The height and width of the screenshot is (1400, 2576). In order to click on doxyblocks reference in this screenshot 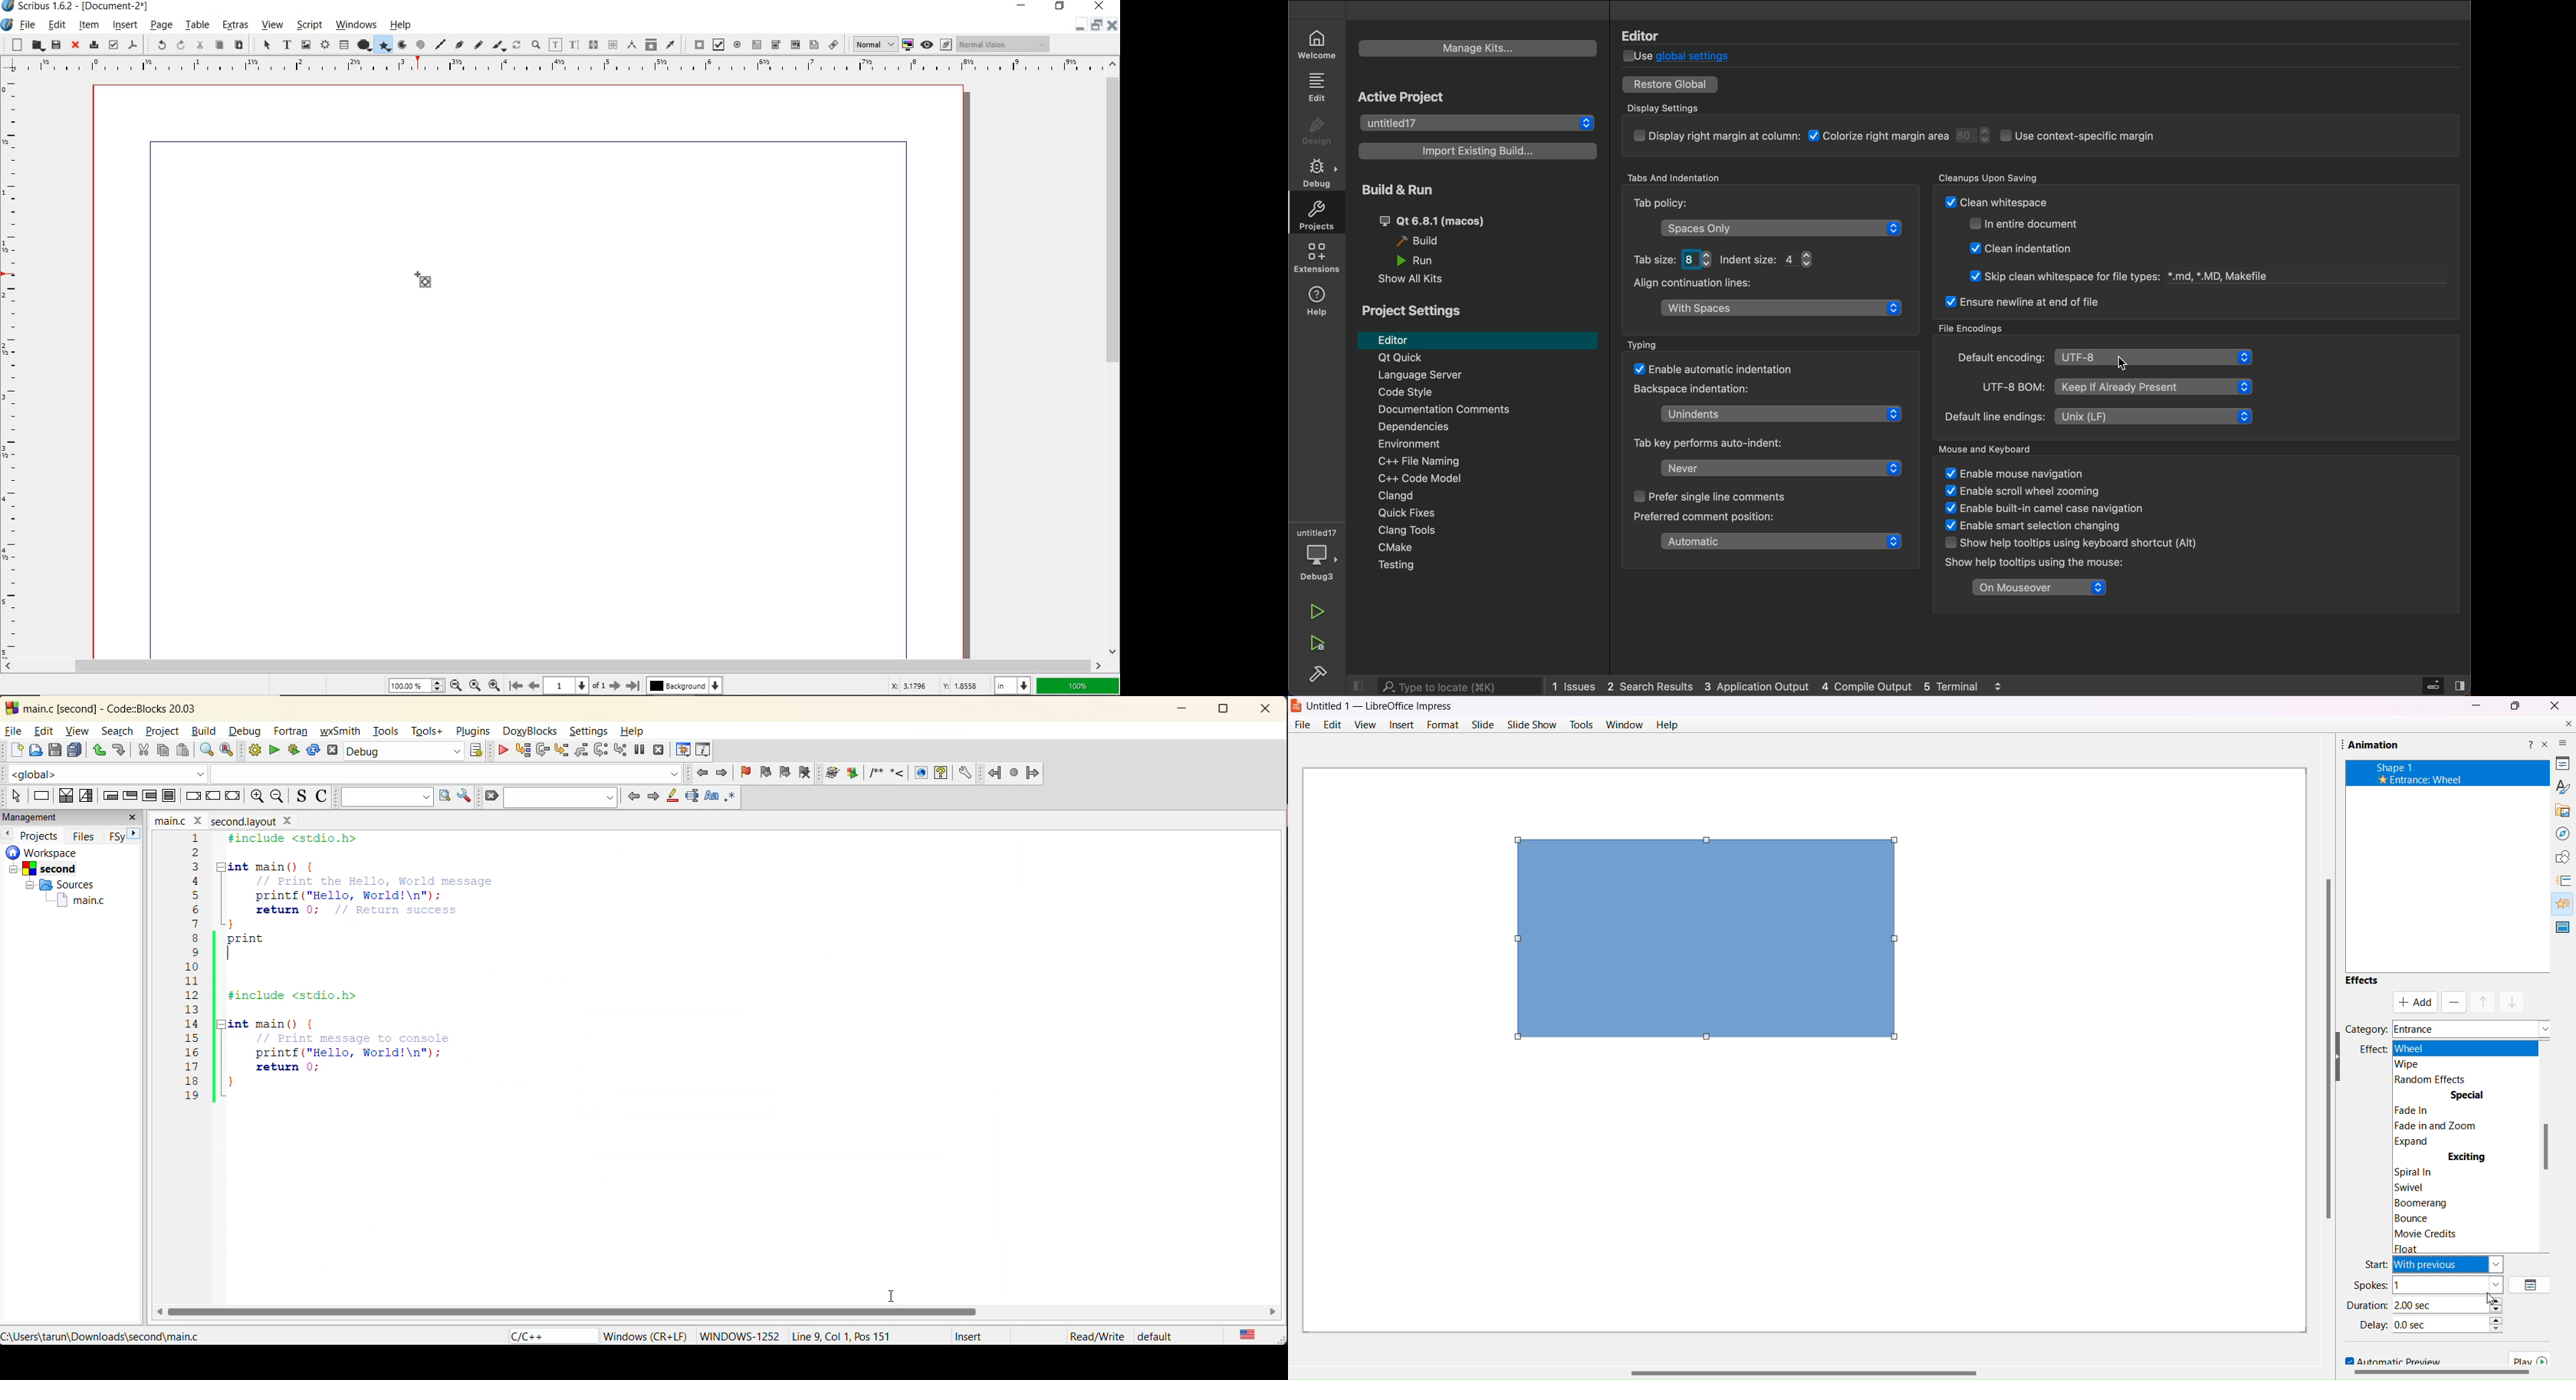, I will do `click(902, 775)`.